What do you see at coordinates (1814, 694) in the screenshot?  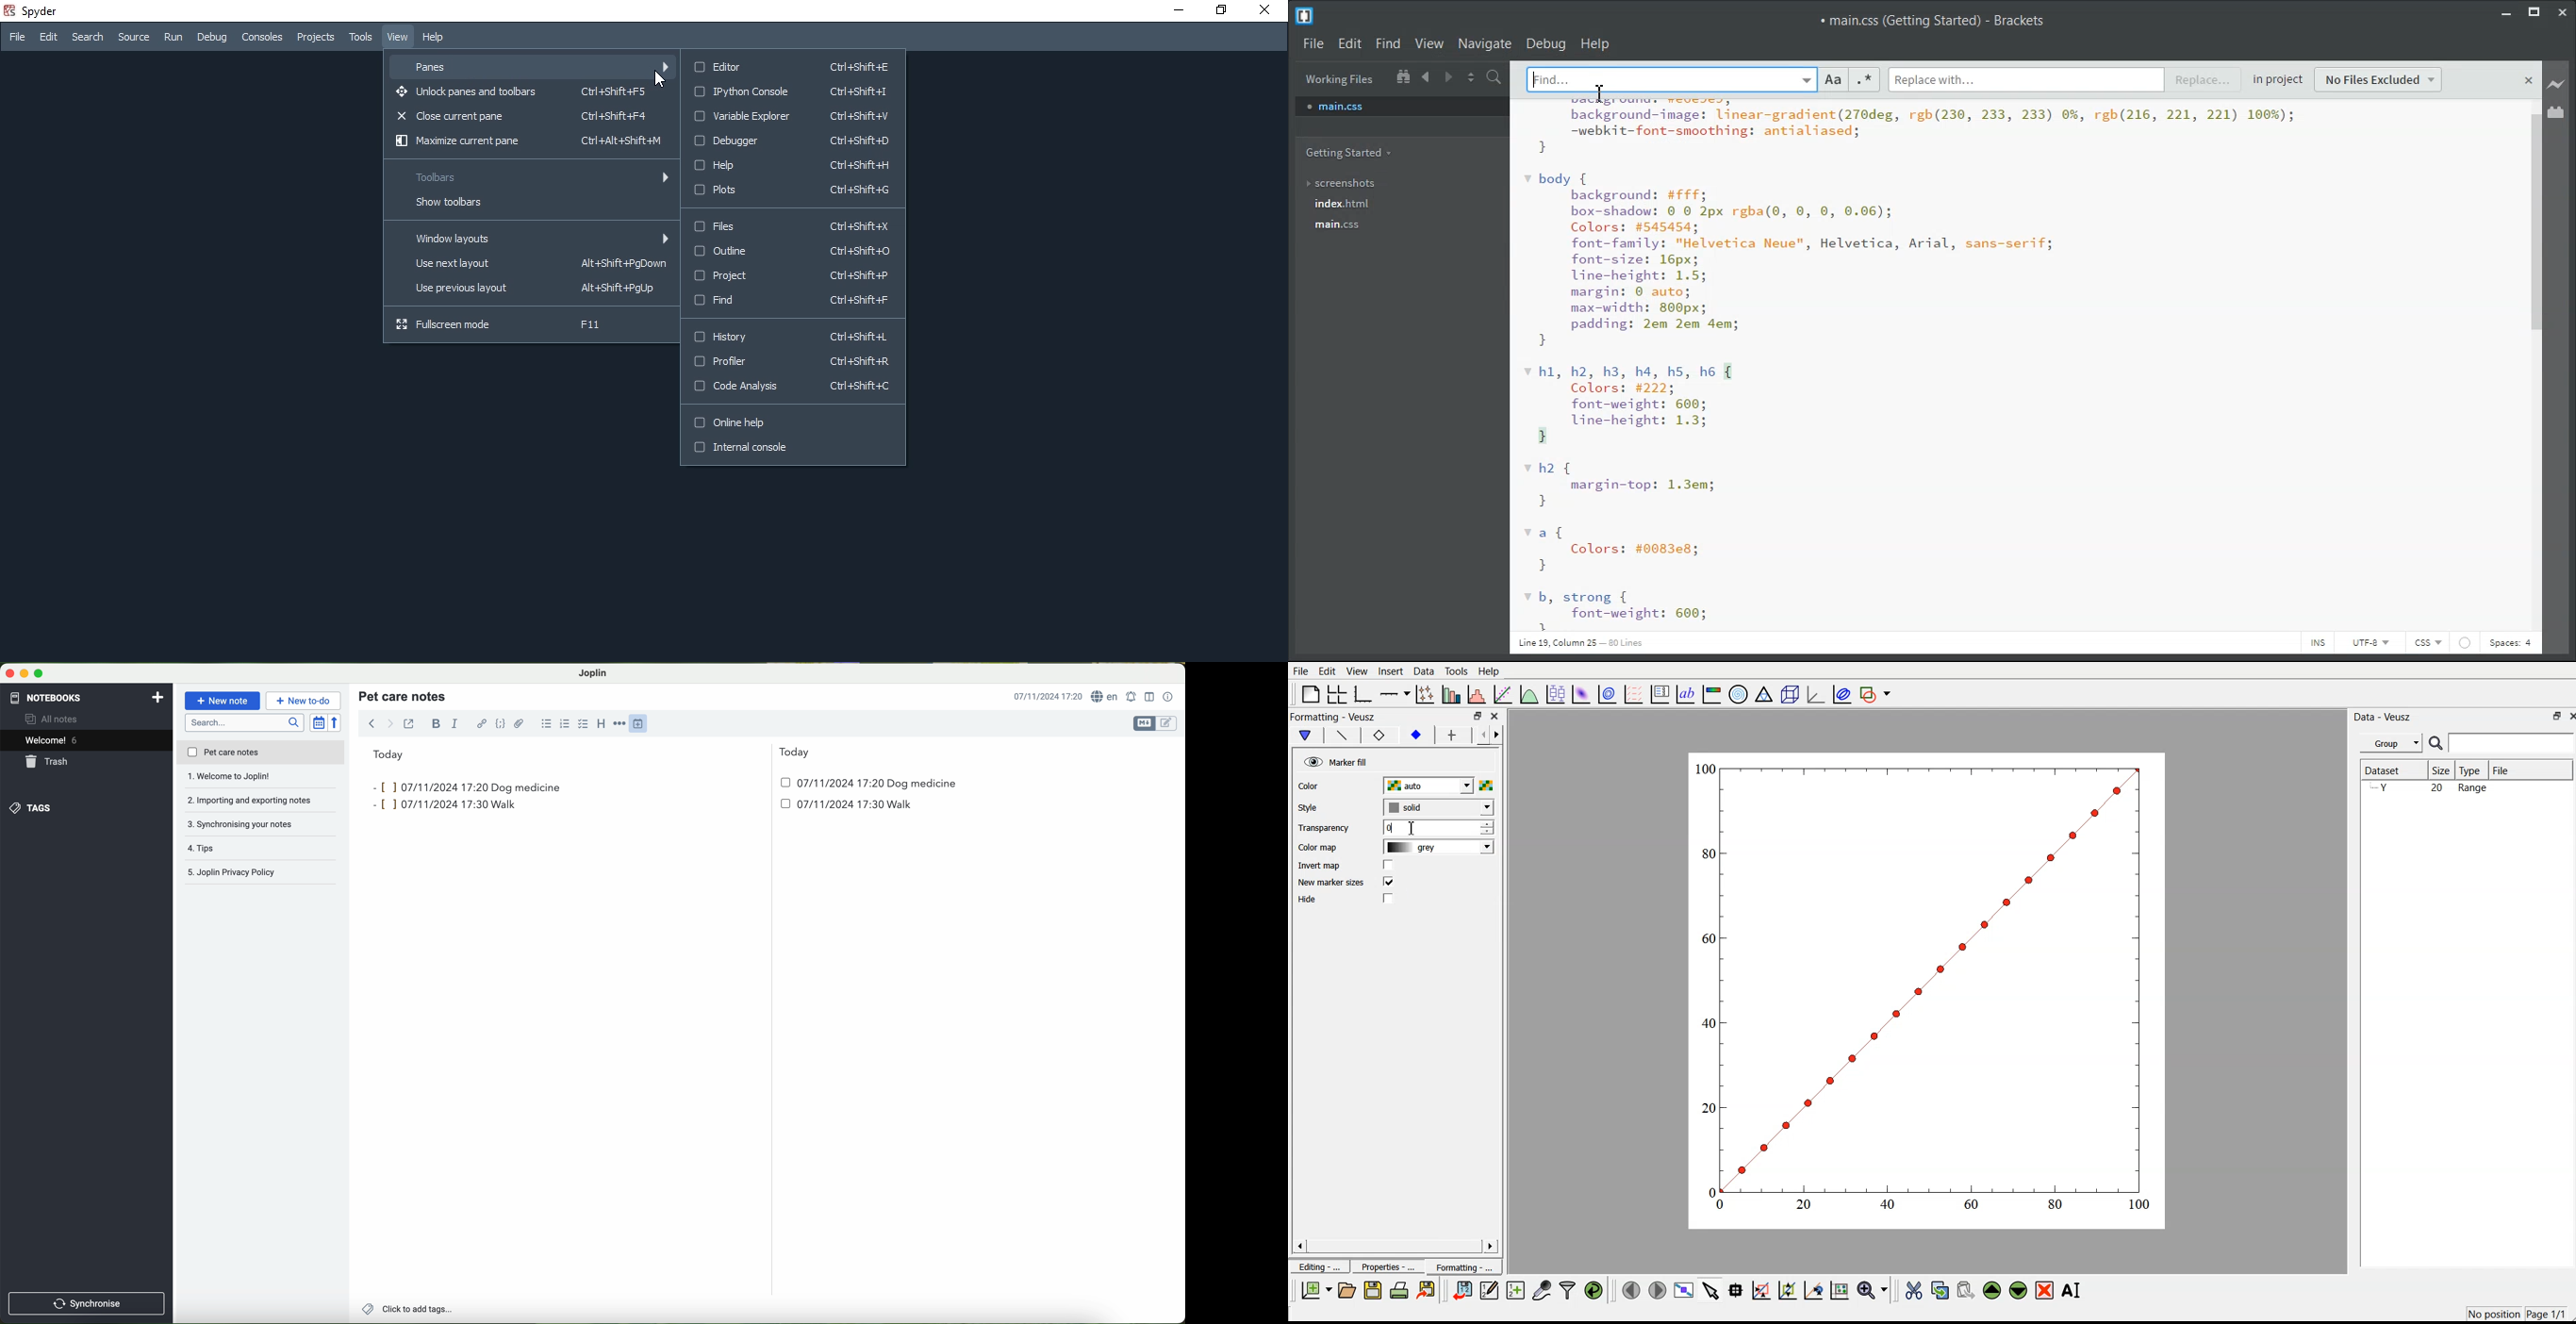 I see `3D graph` at bounding box center [1814, 694].